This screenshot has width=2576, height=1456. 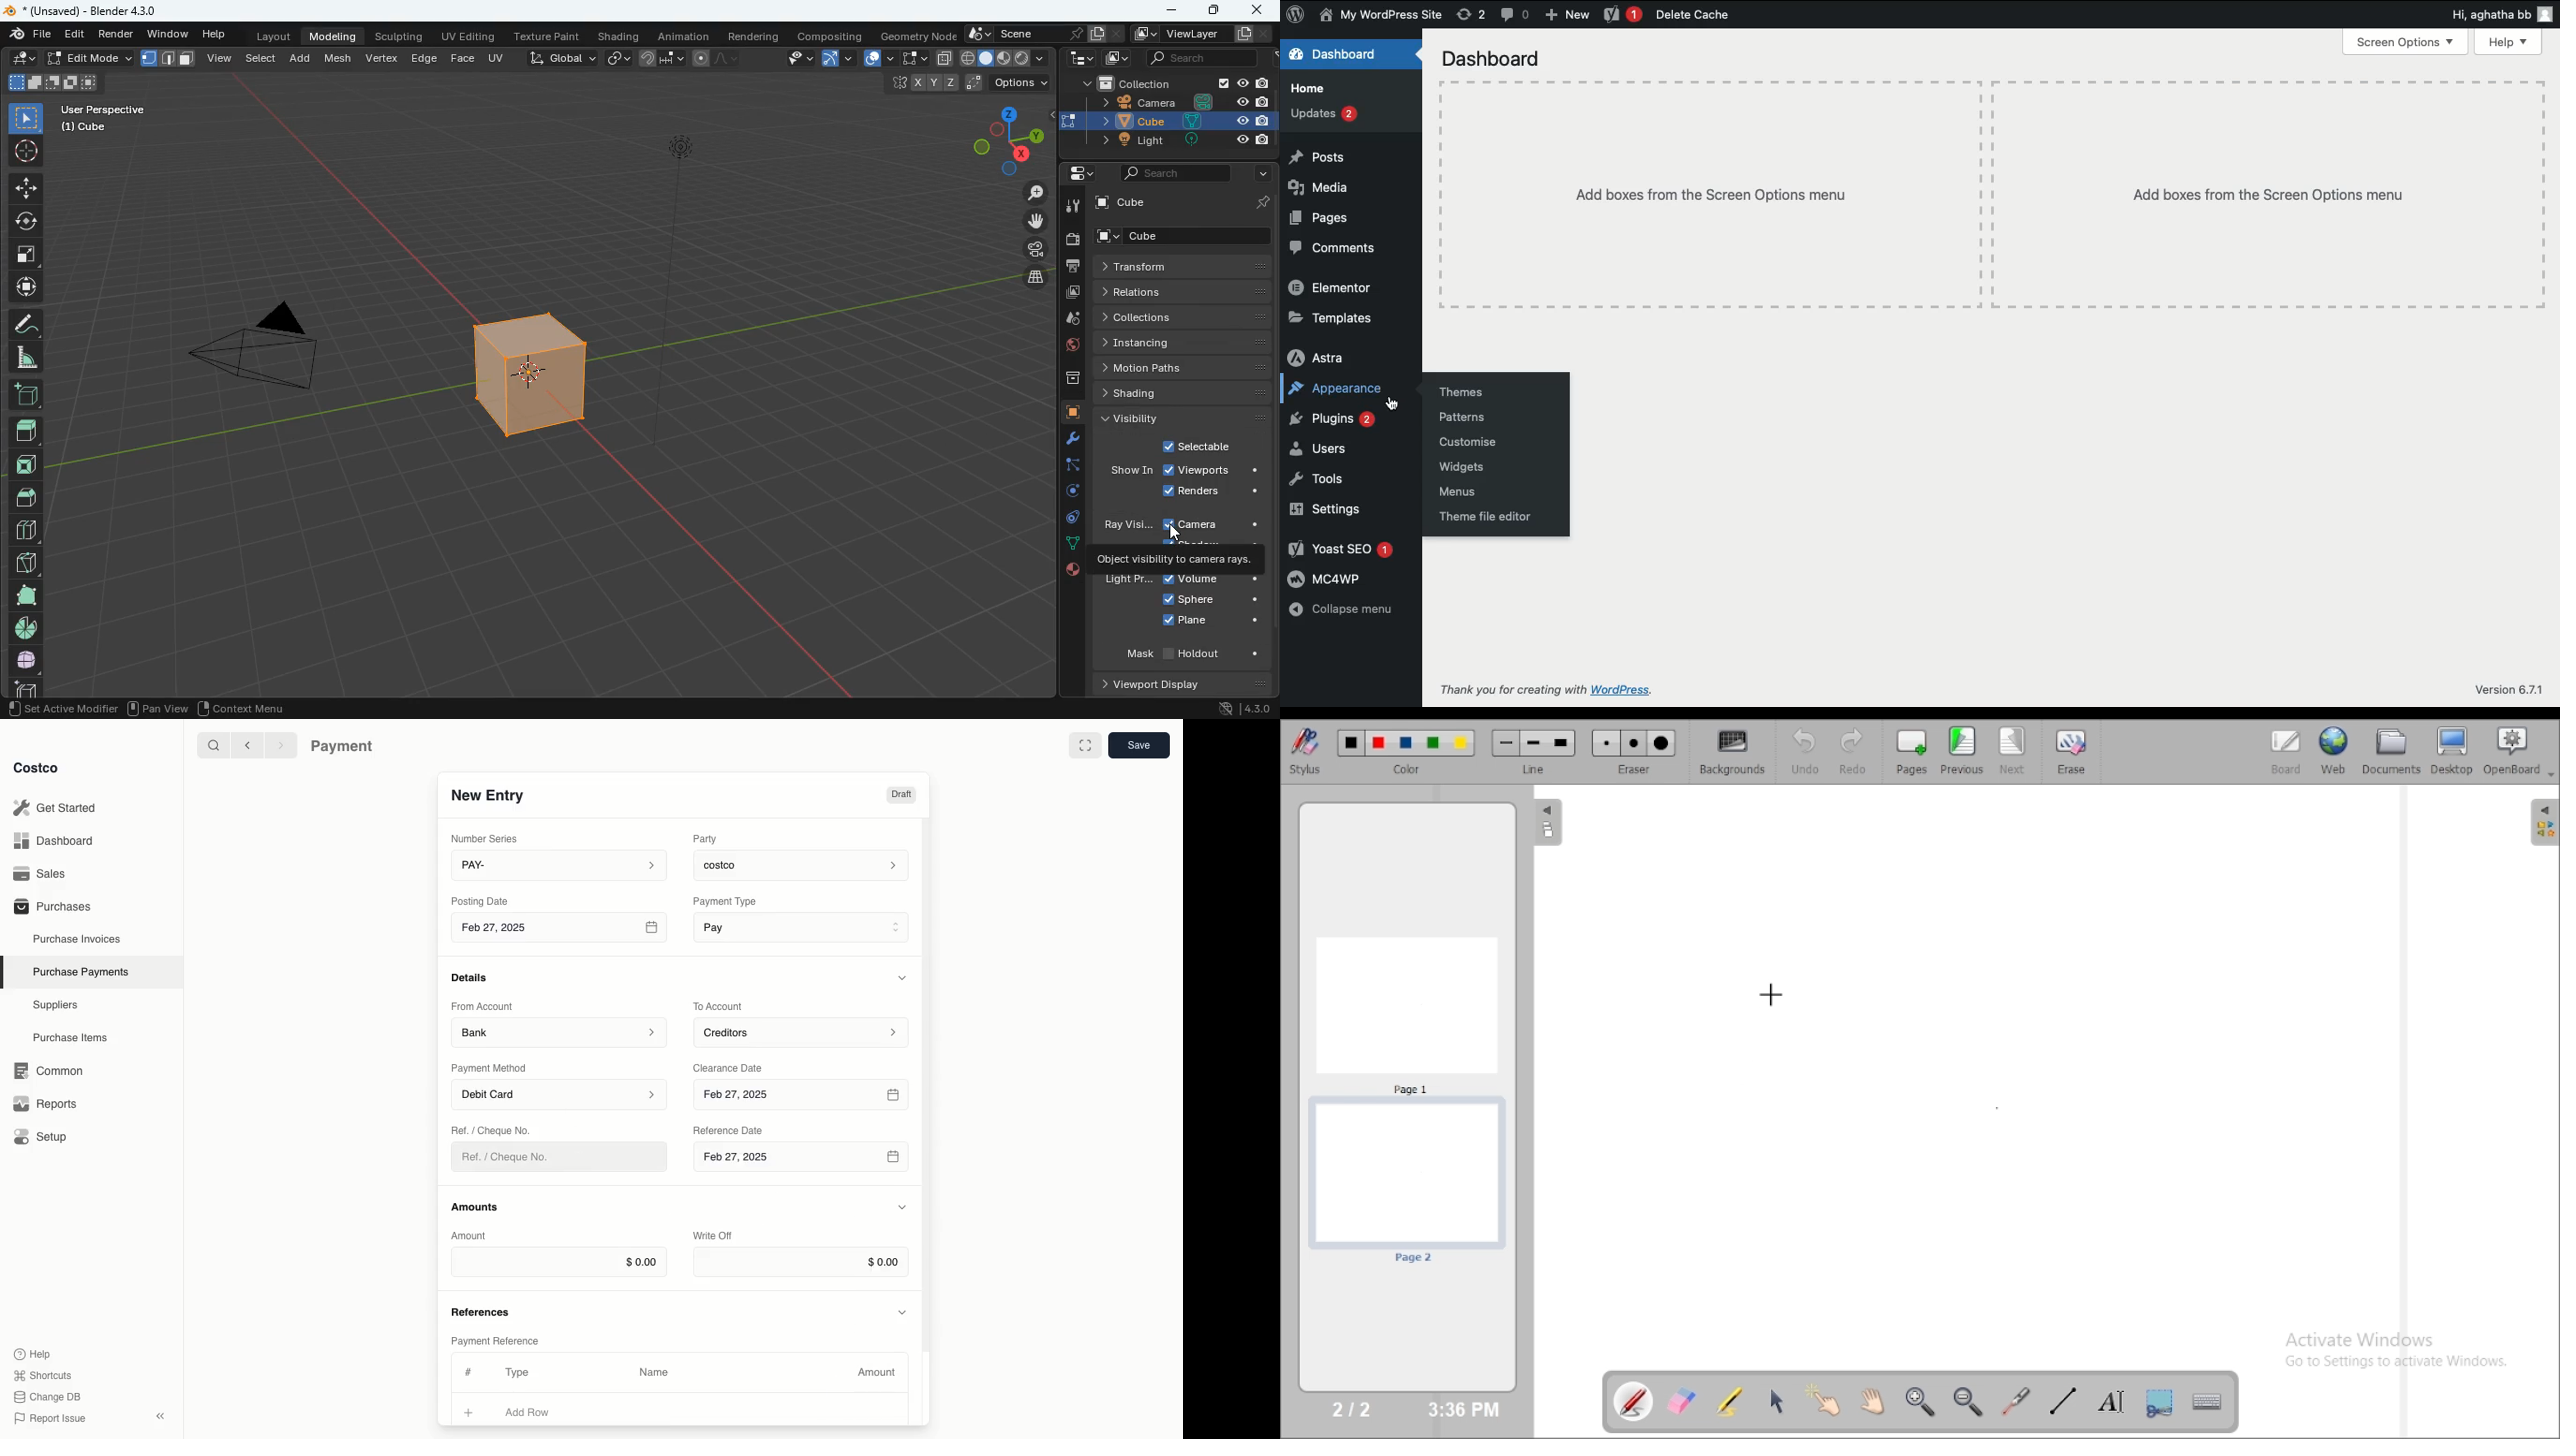 I want to click on Creditors, so click(x=804, y=1031).